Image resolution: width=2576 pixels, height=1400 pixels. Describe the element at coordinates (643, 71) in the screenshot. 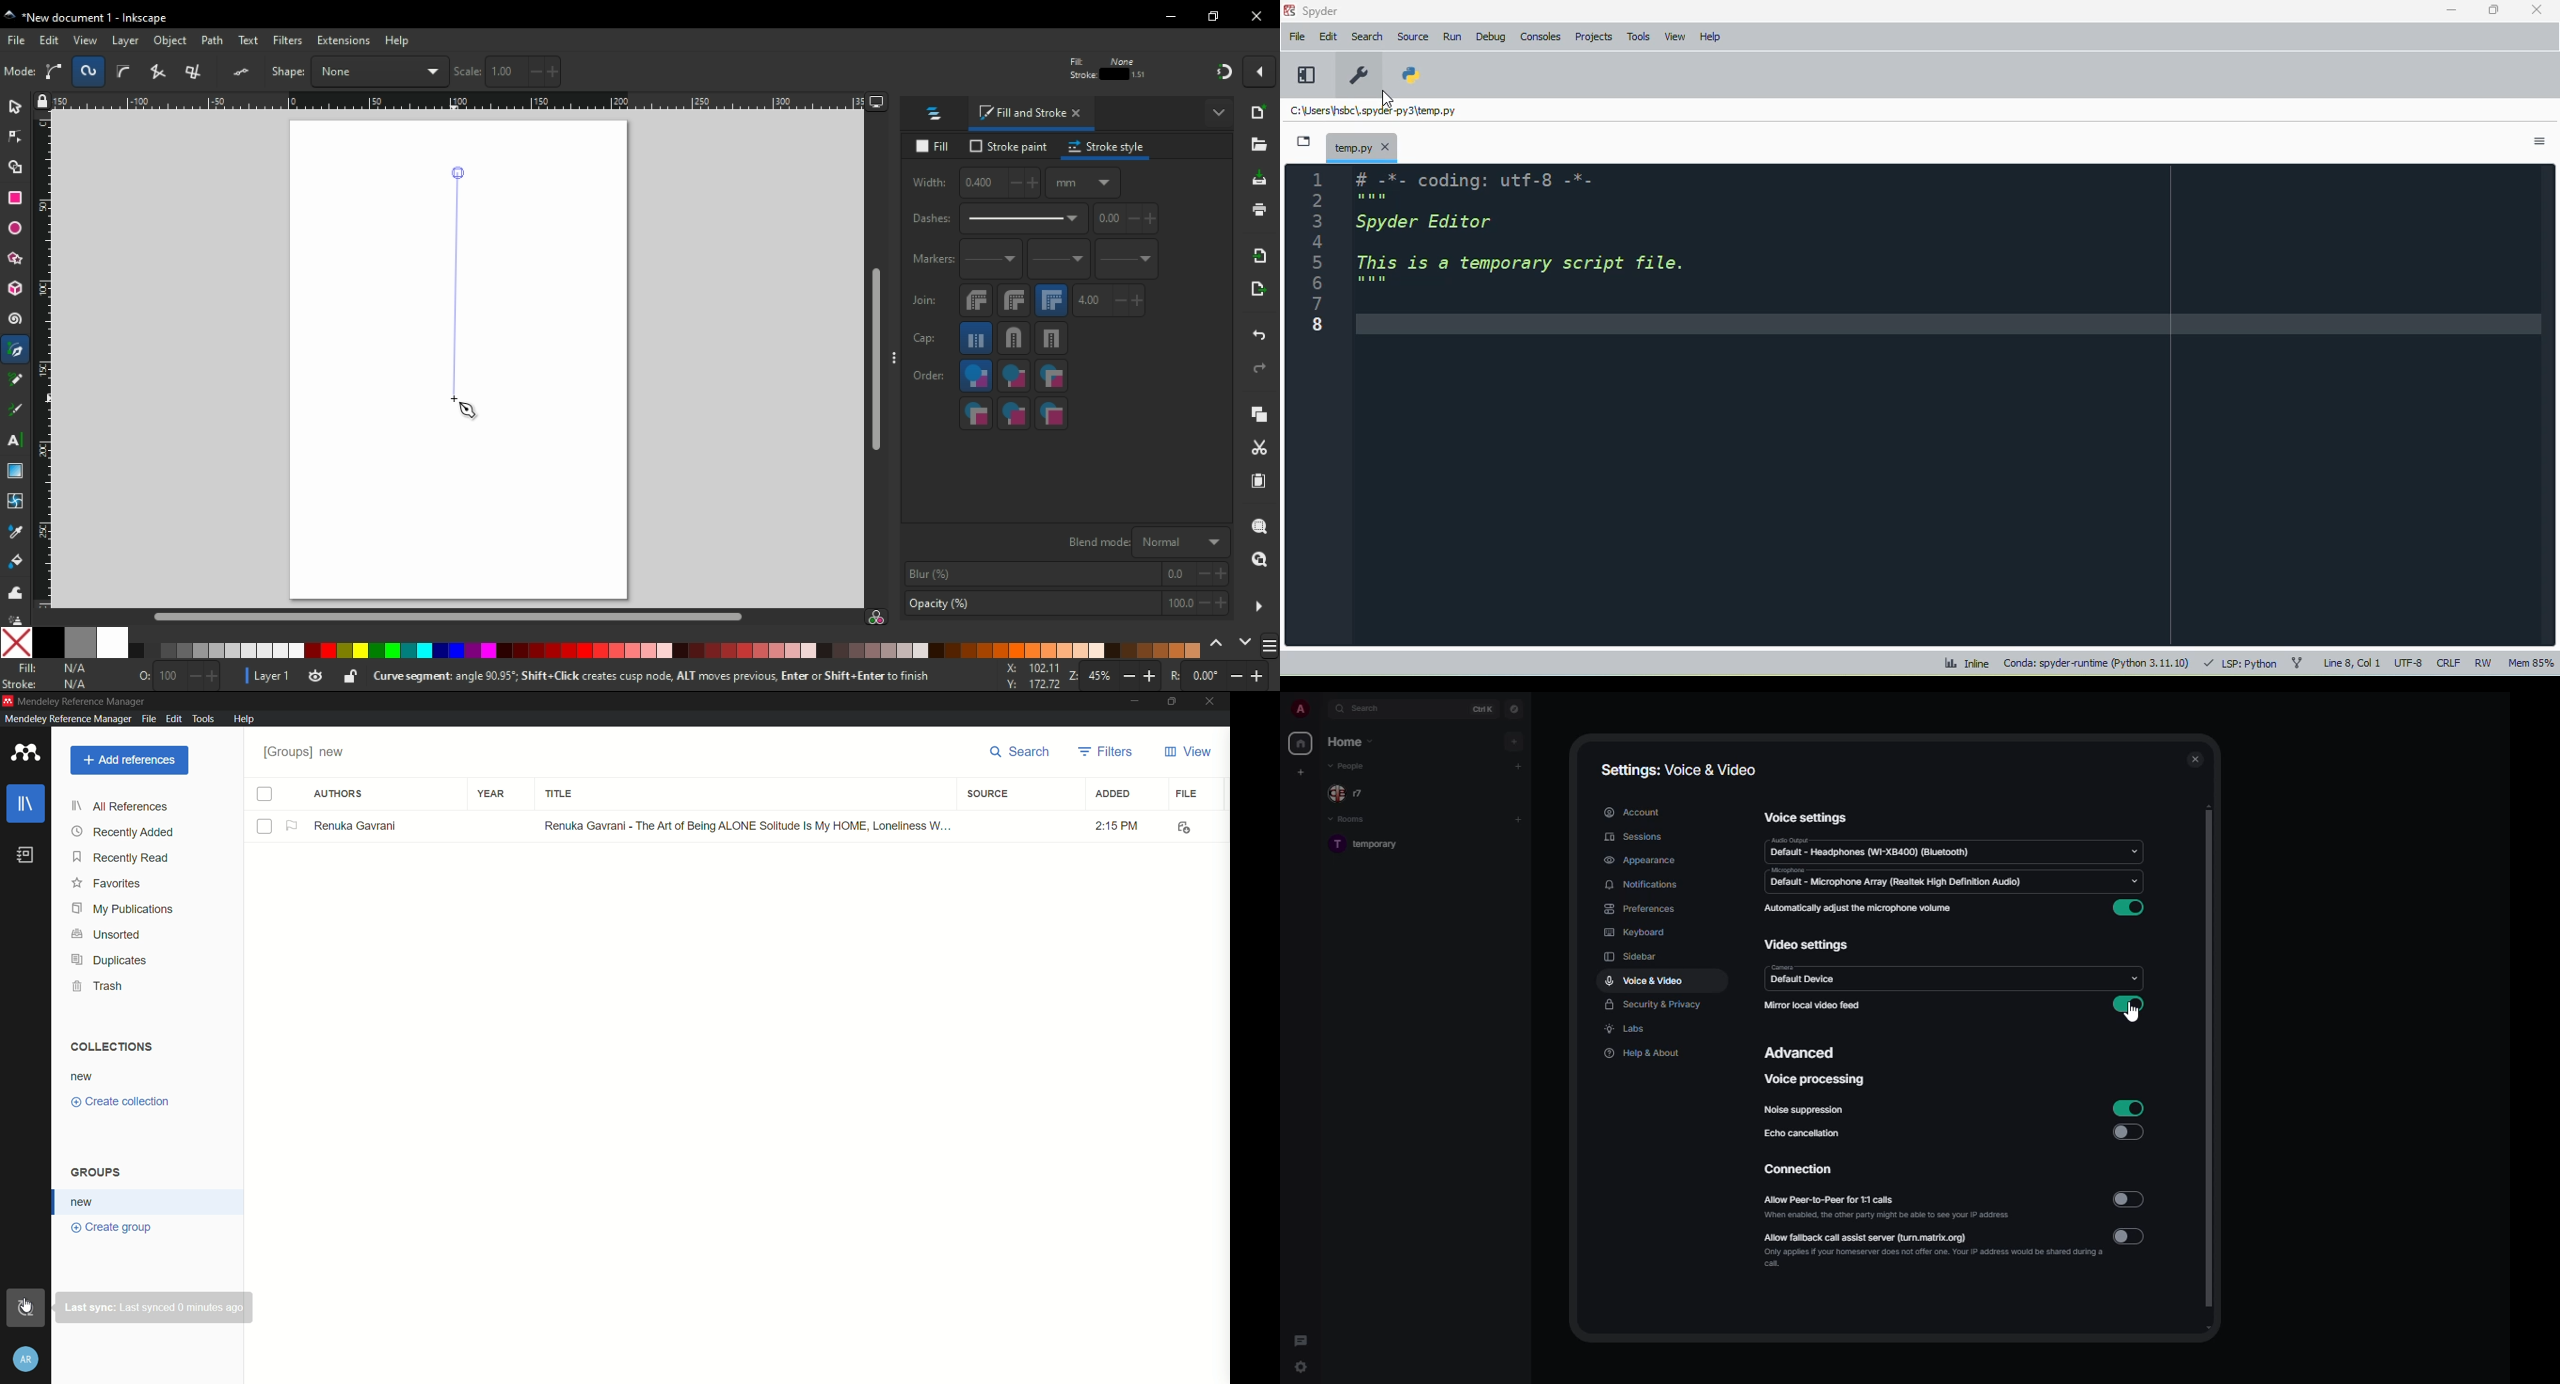

I see `vertical coordinates` at that location.